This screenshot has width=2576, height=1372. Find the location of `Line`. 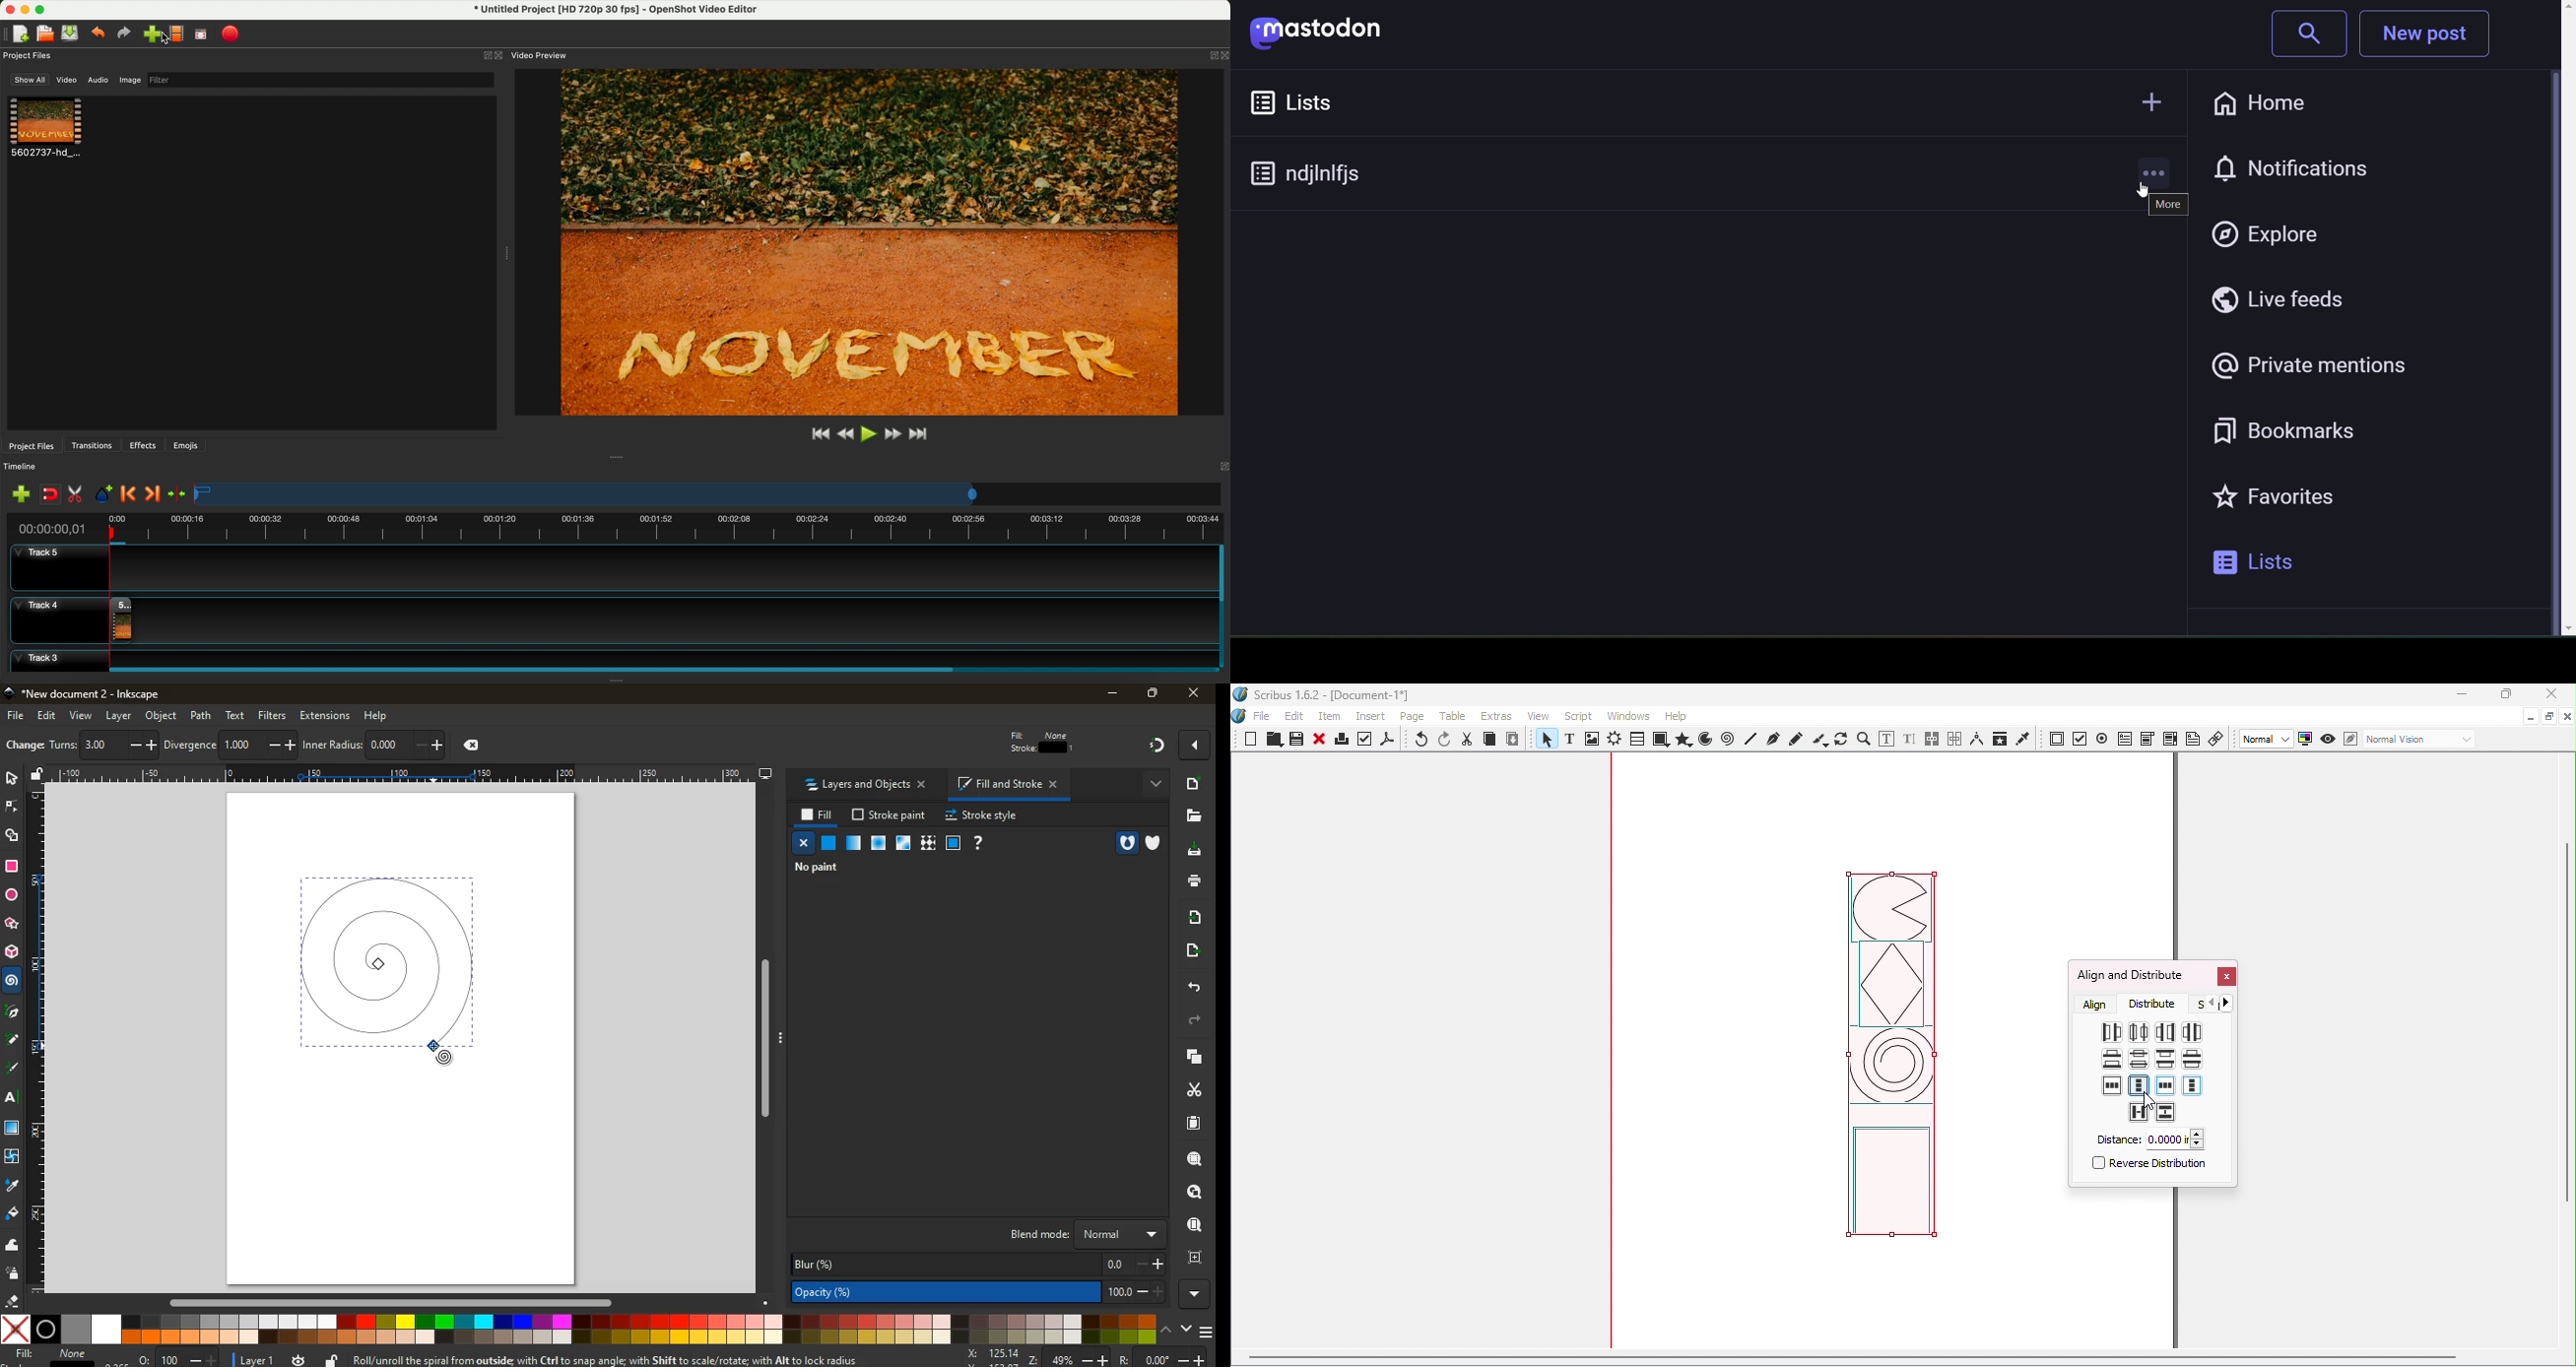

Line is located at coordinates (1751, 739).